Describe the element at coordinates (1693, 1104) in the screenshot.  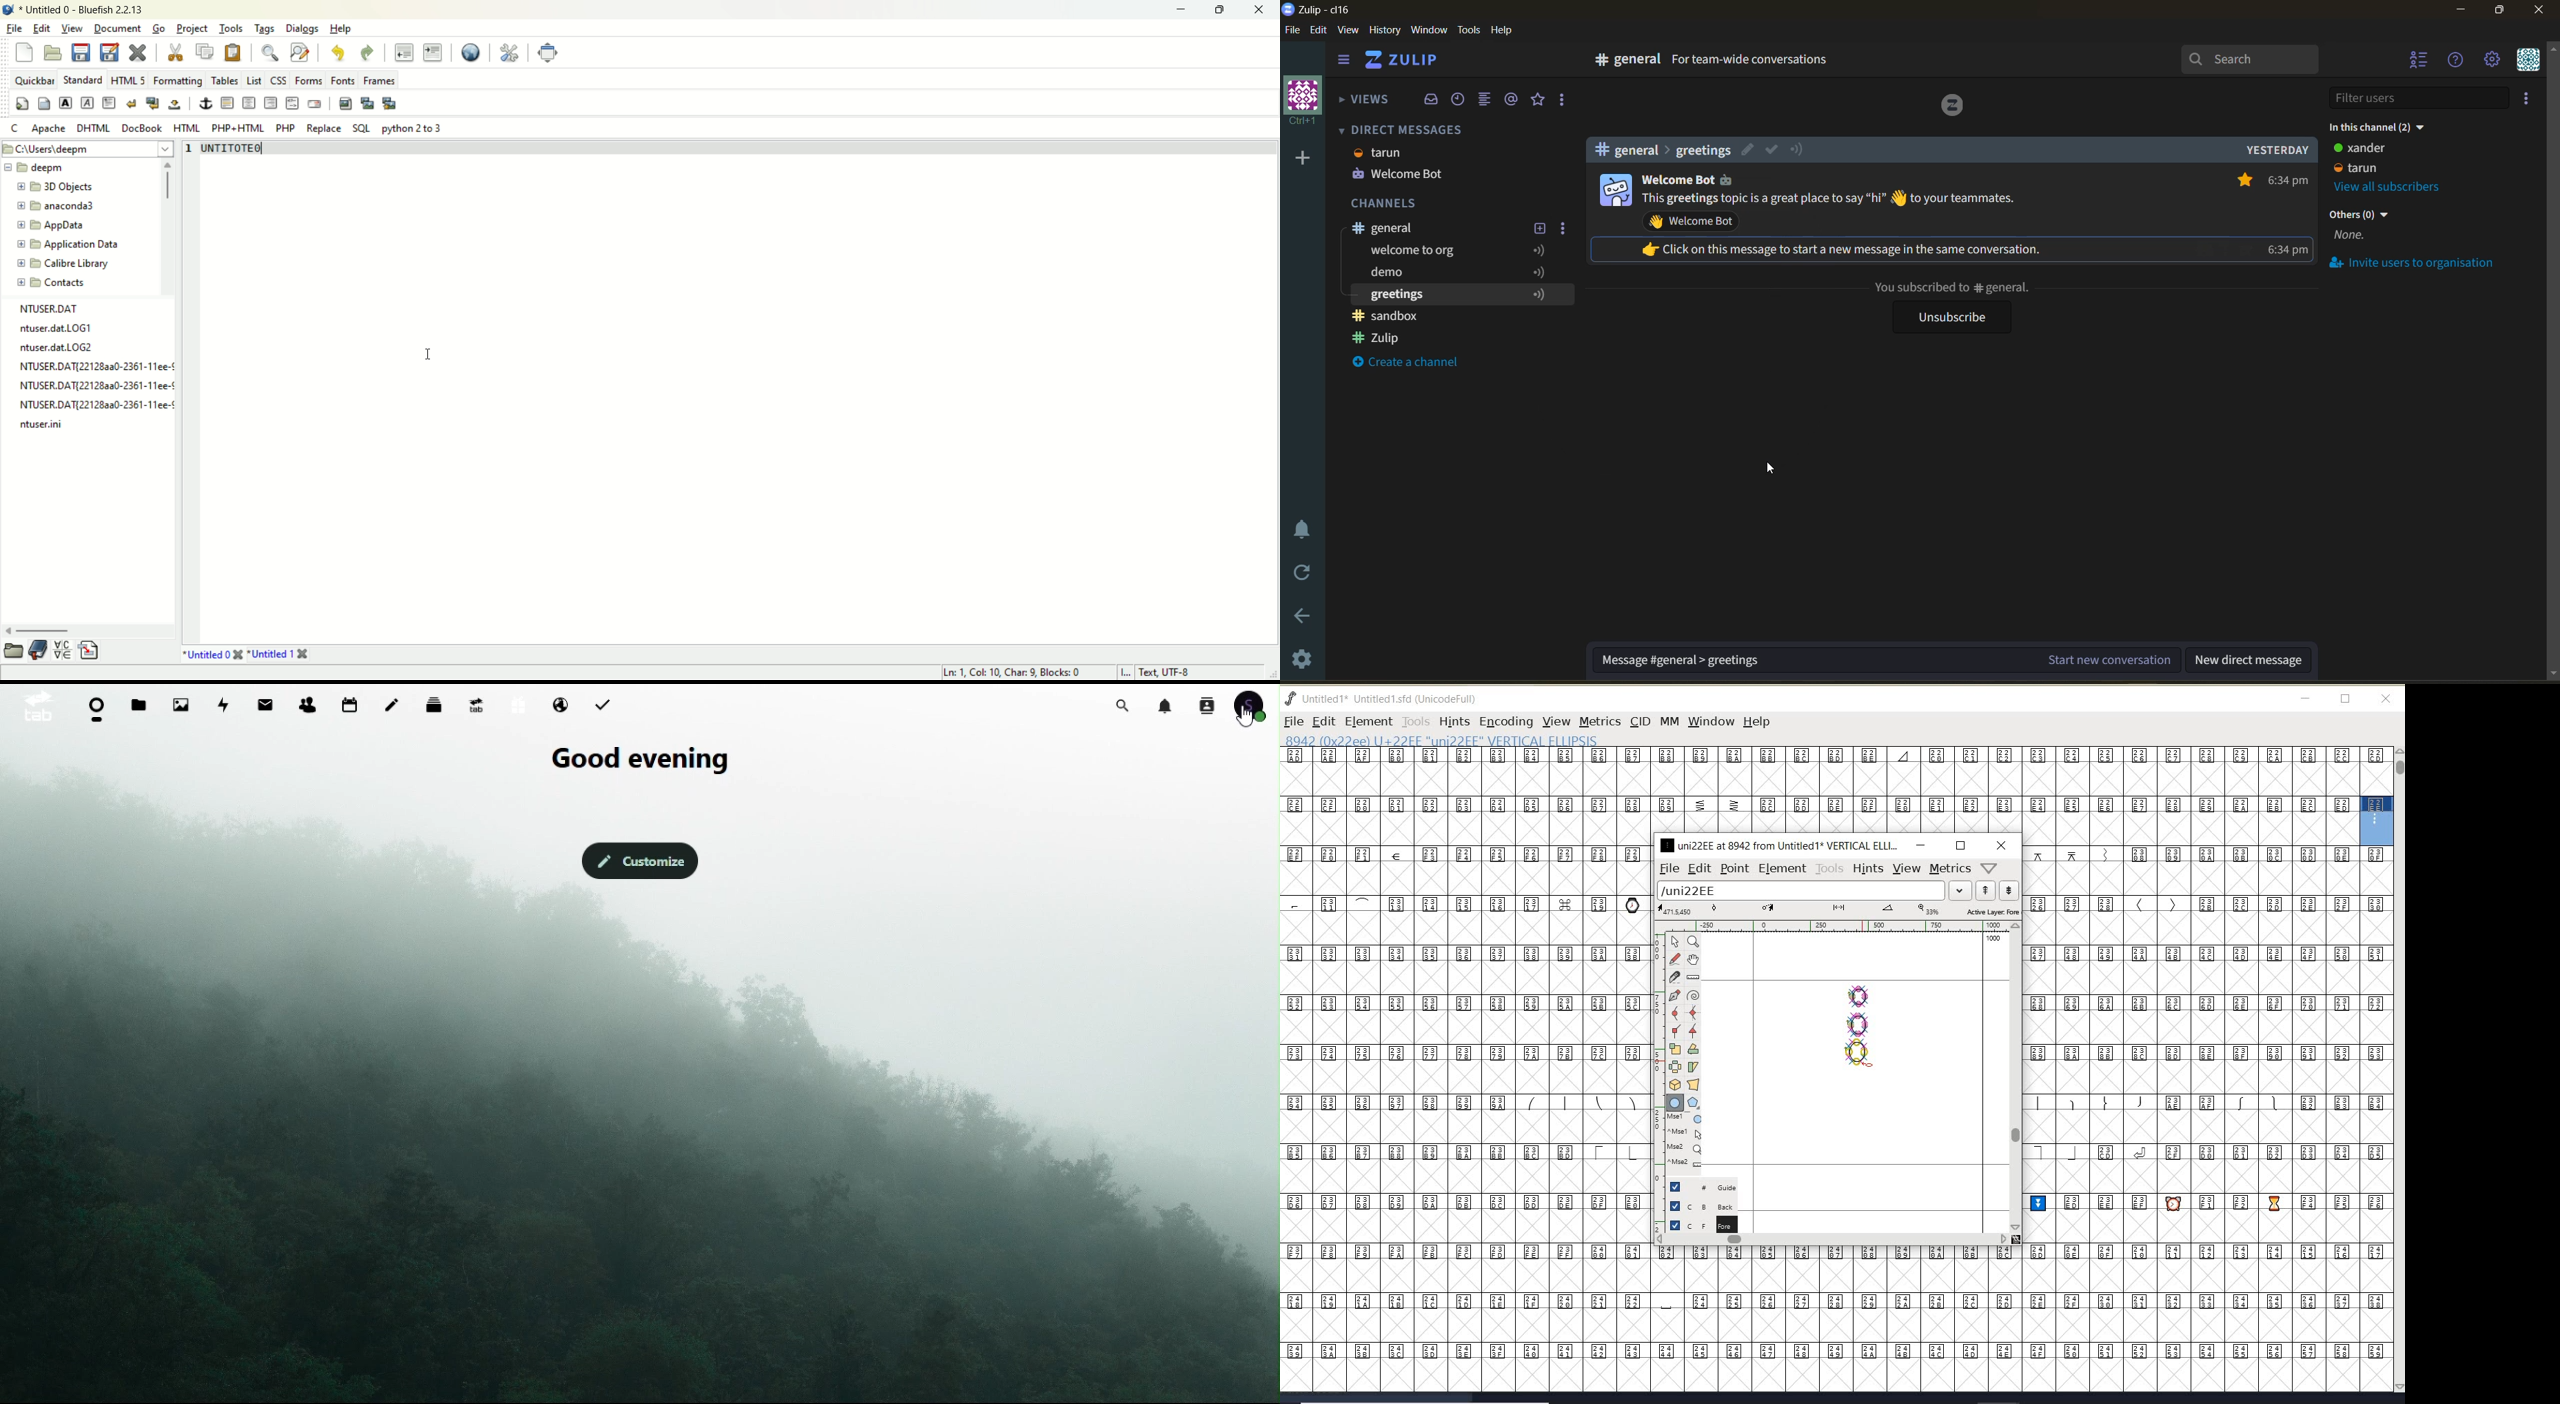
I see `polygon or star` at that location.